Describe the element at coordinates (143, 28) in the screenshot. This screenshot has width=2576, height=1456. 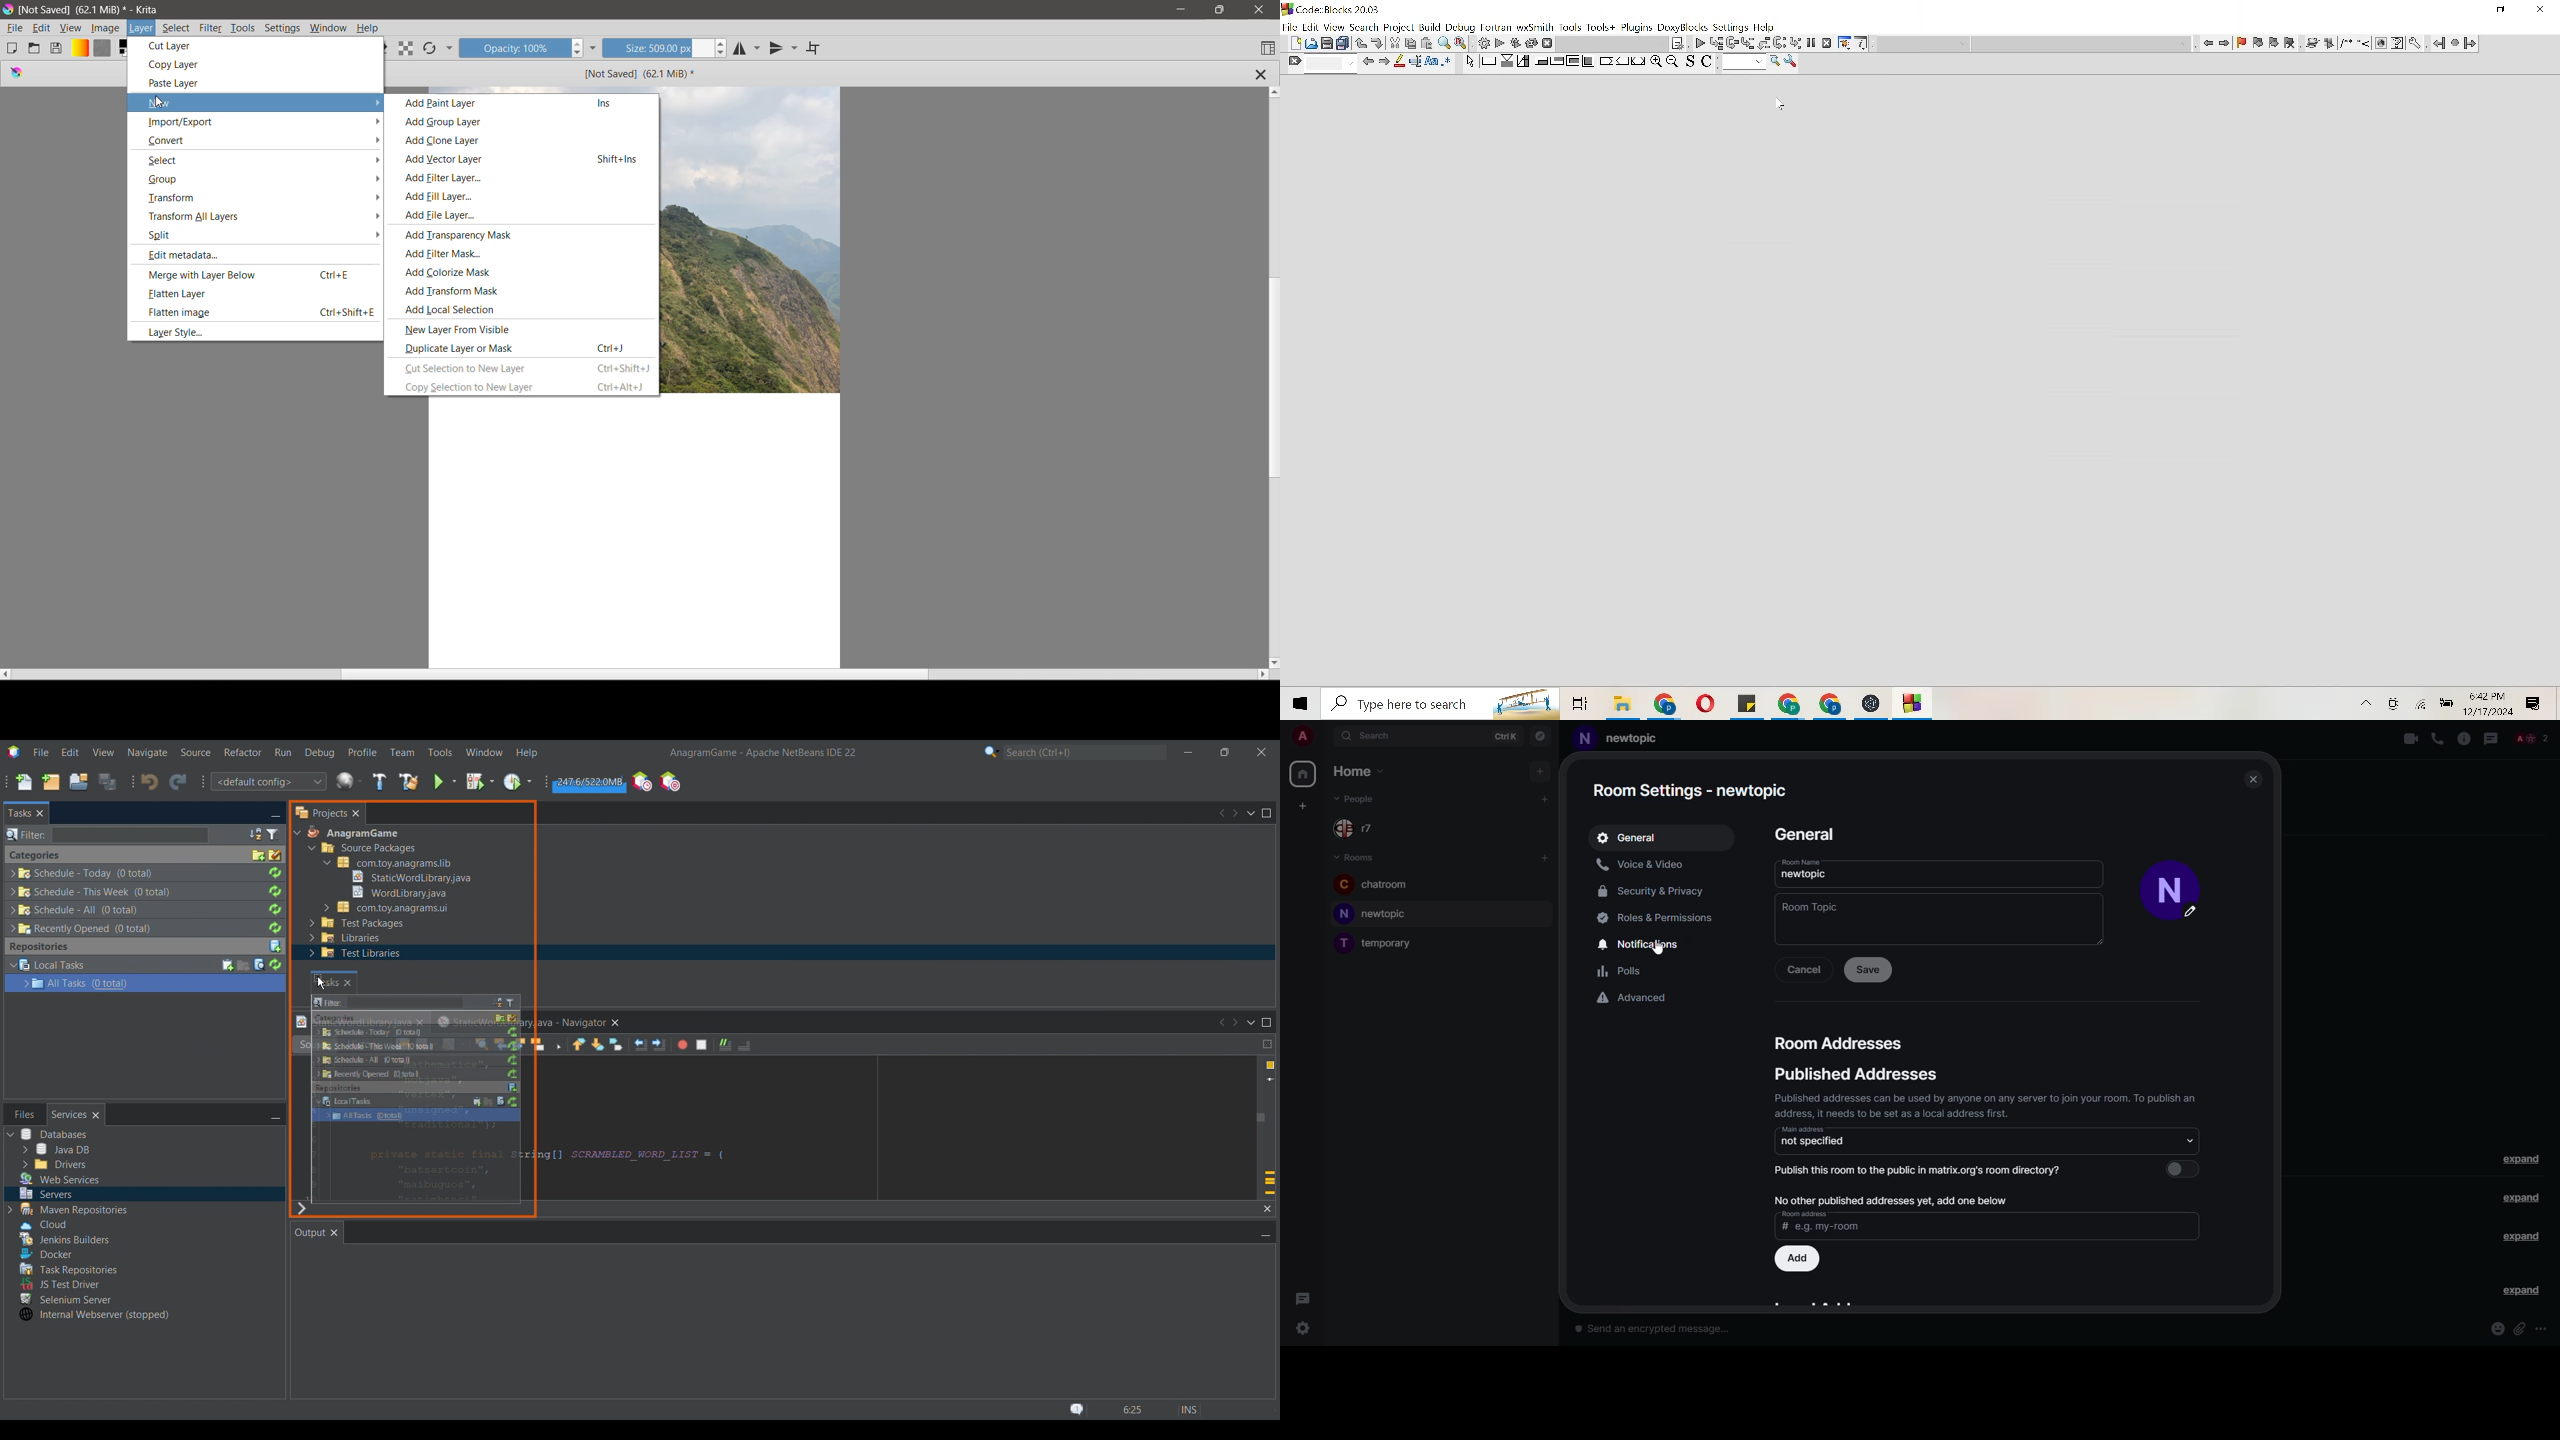
I see `Layer` at that location.